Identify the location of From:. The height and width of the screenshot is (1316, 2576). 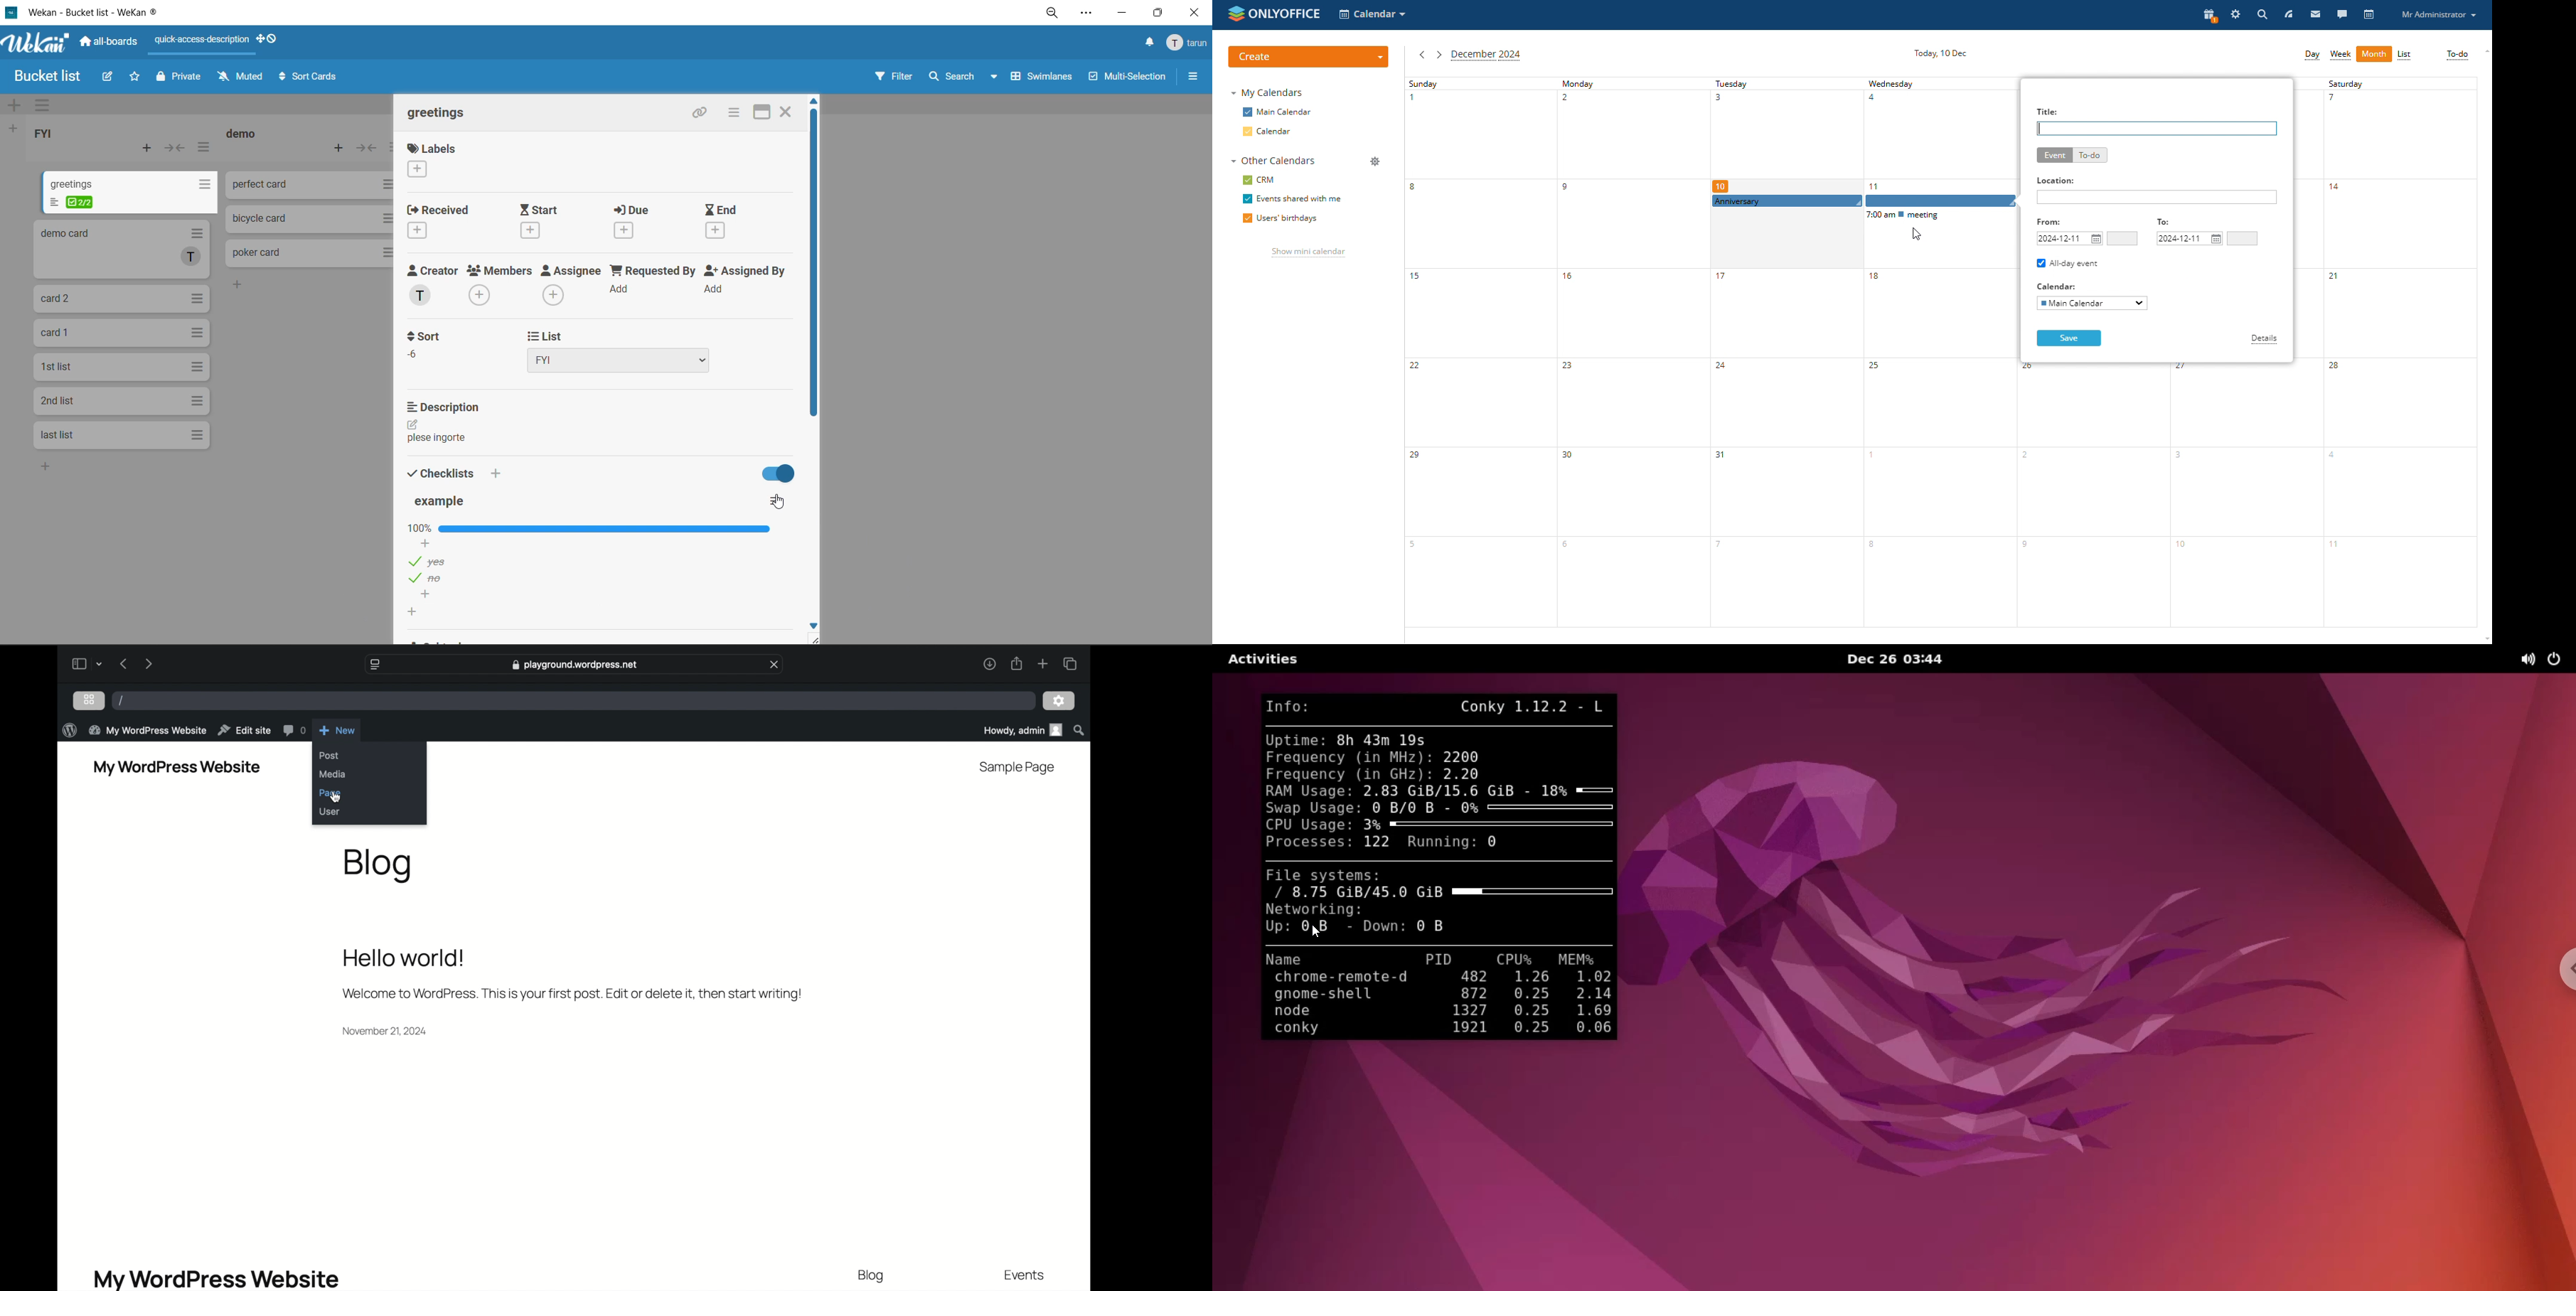
(2053, 221).